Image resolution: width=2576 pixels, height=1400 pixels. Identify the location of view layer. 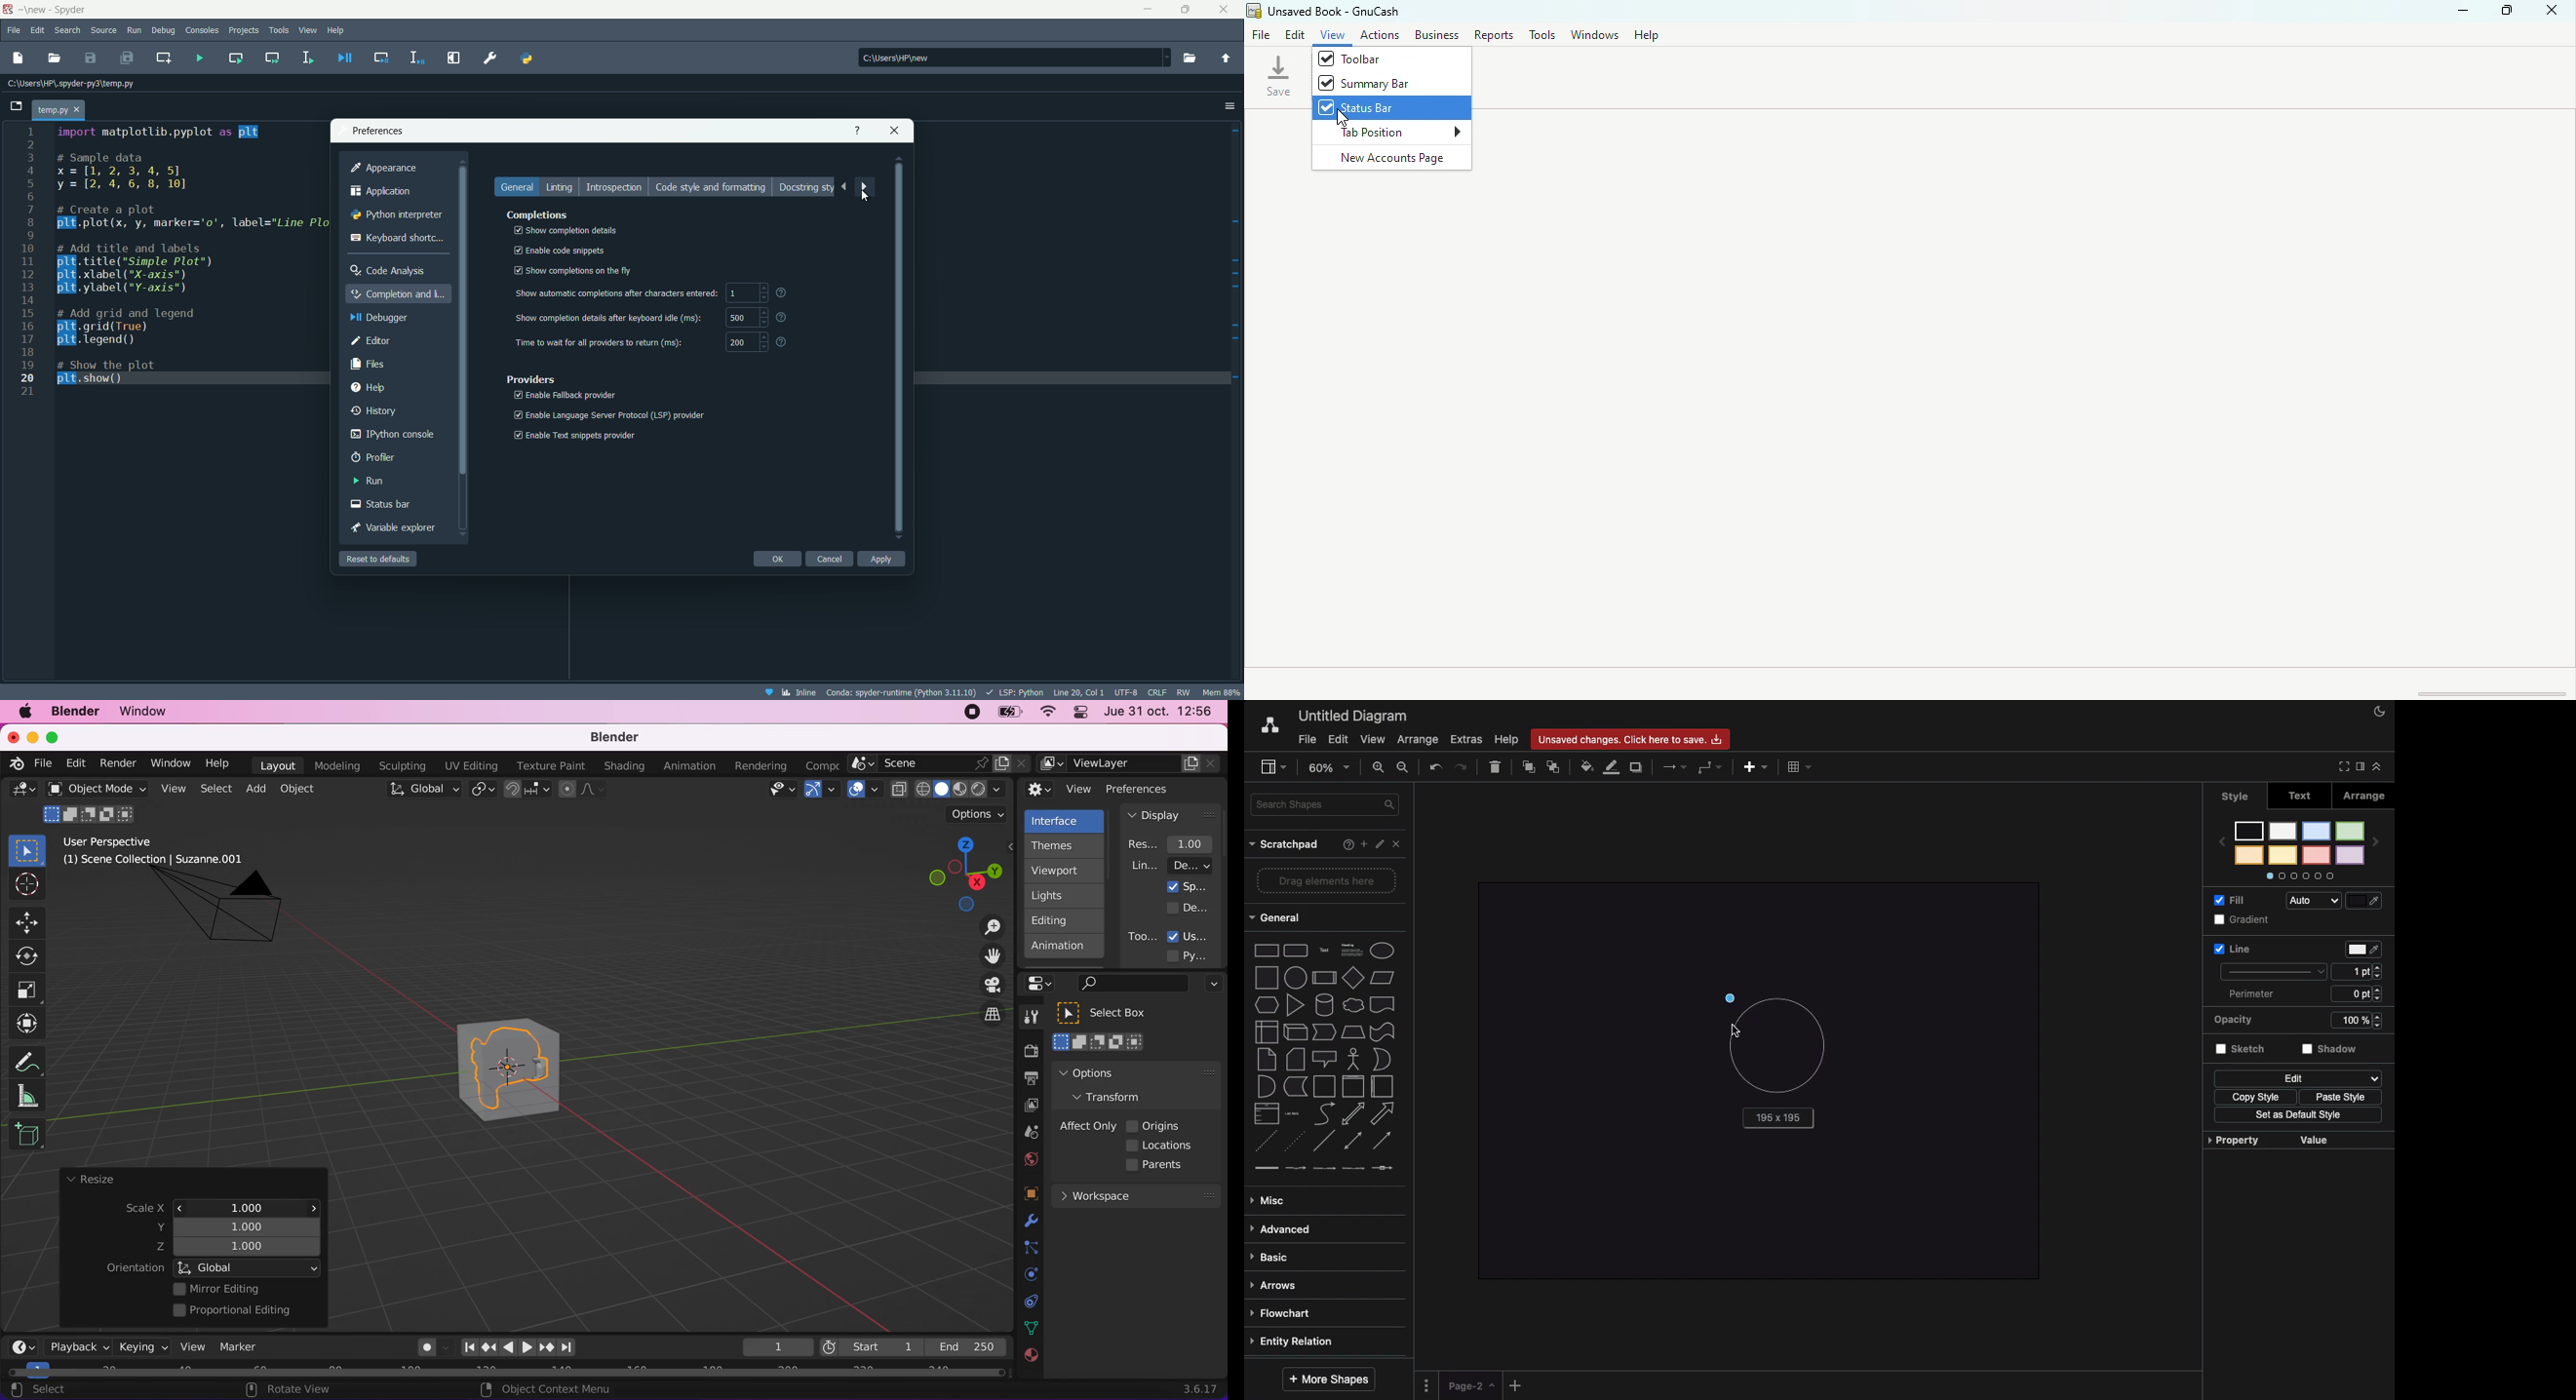
(1131, 764).